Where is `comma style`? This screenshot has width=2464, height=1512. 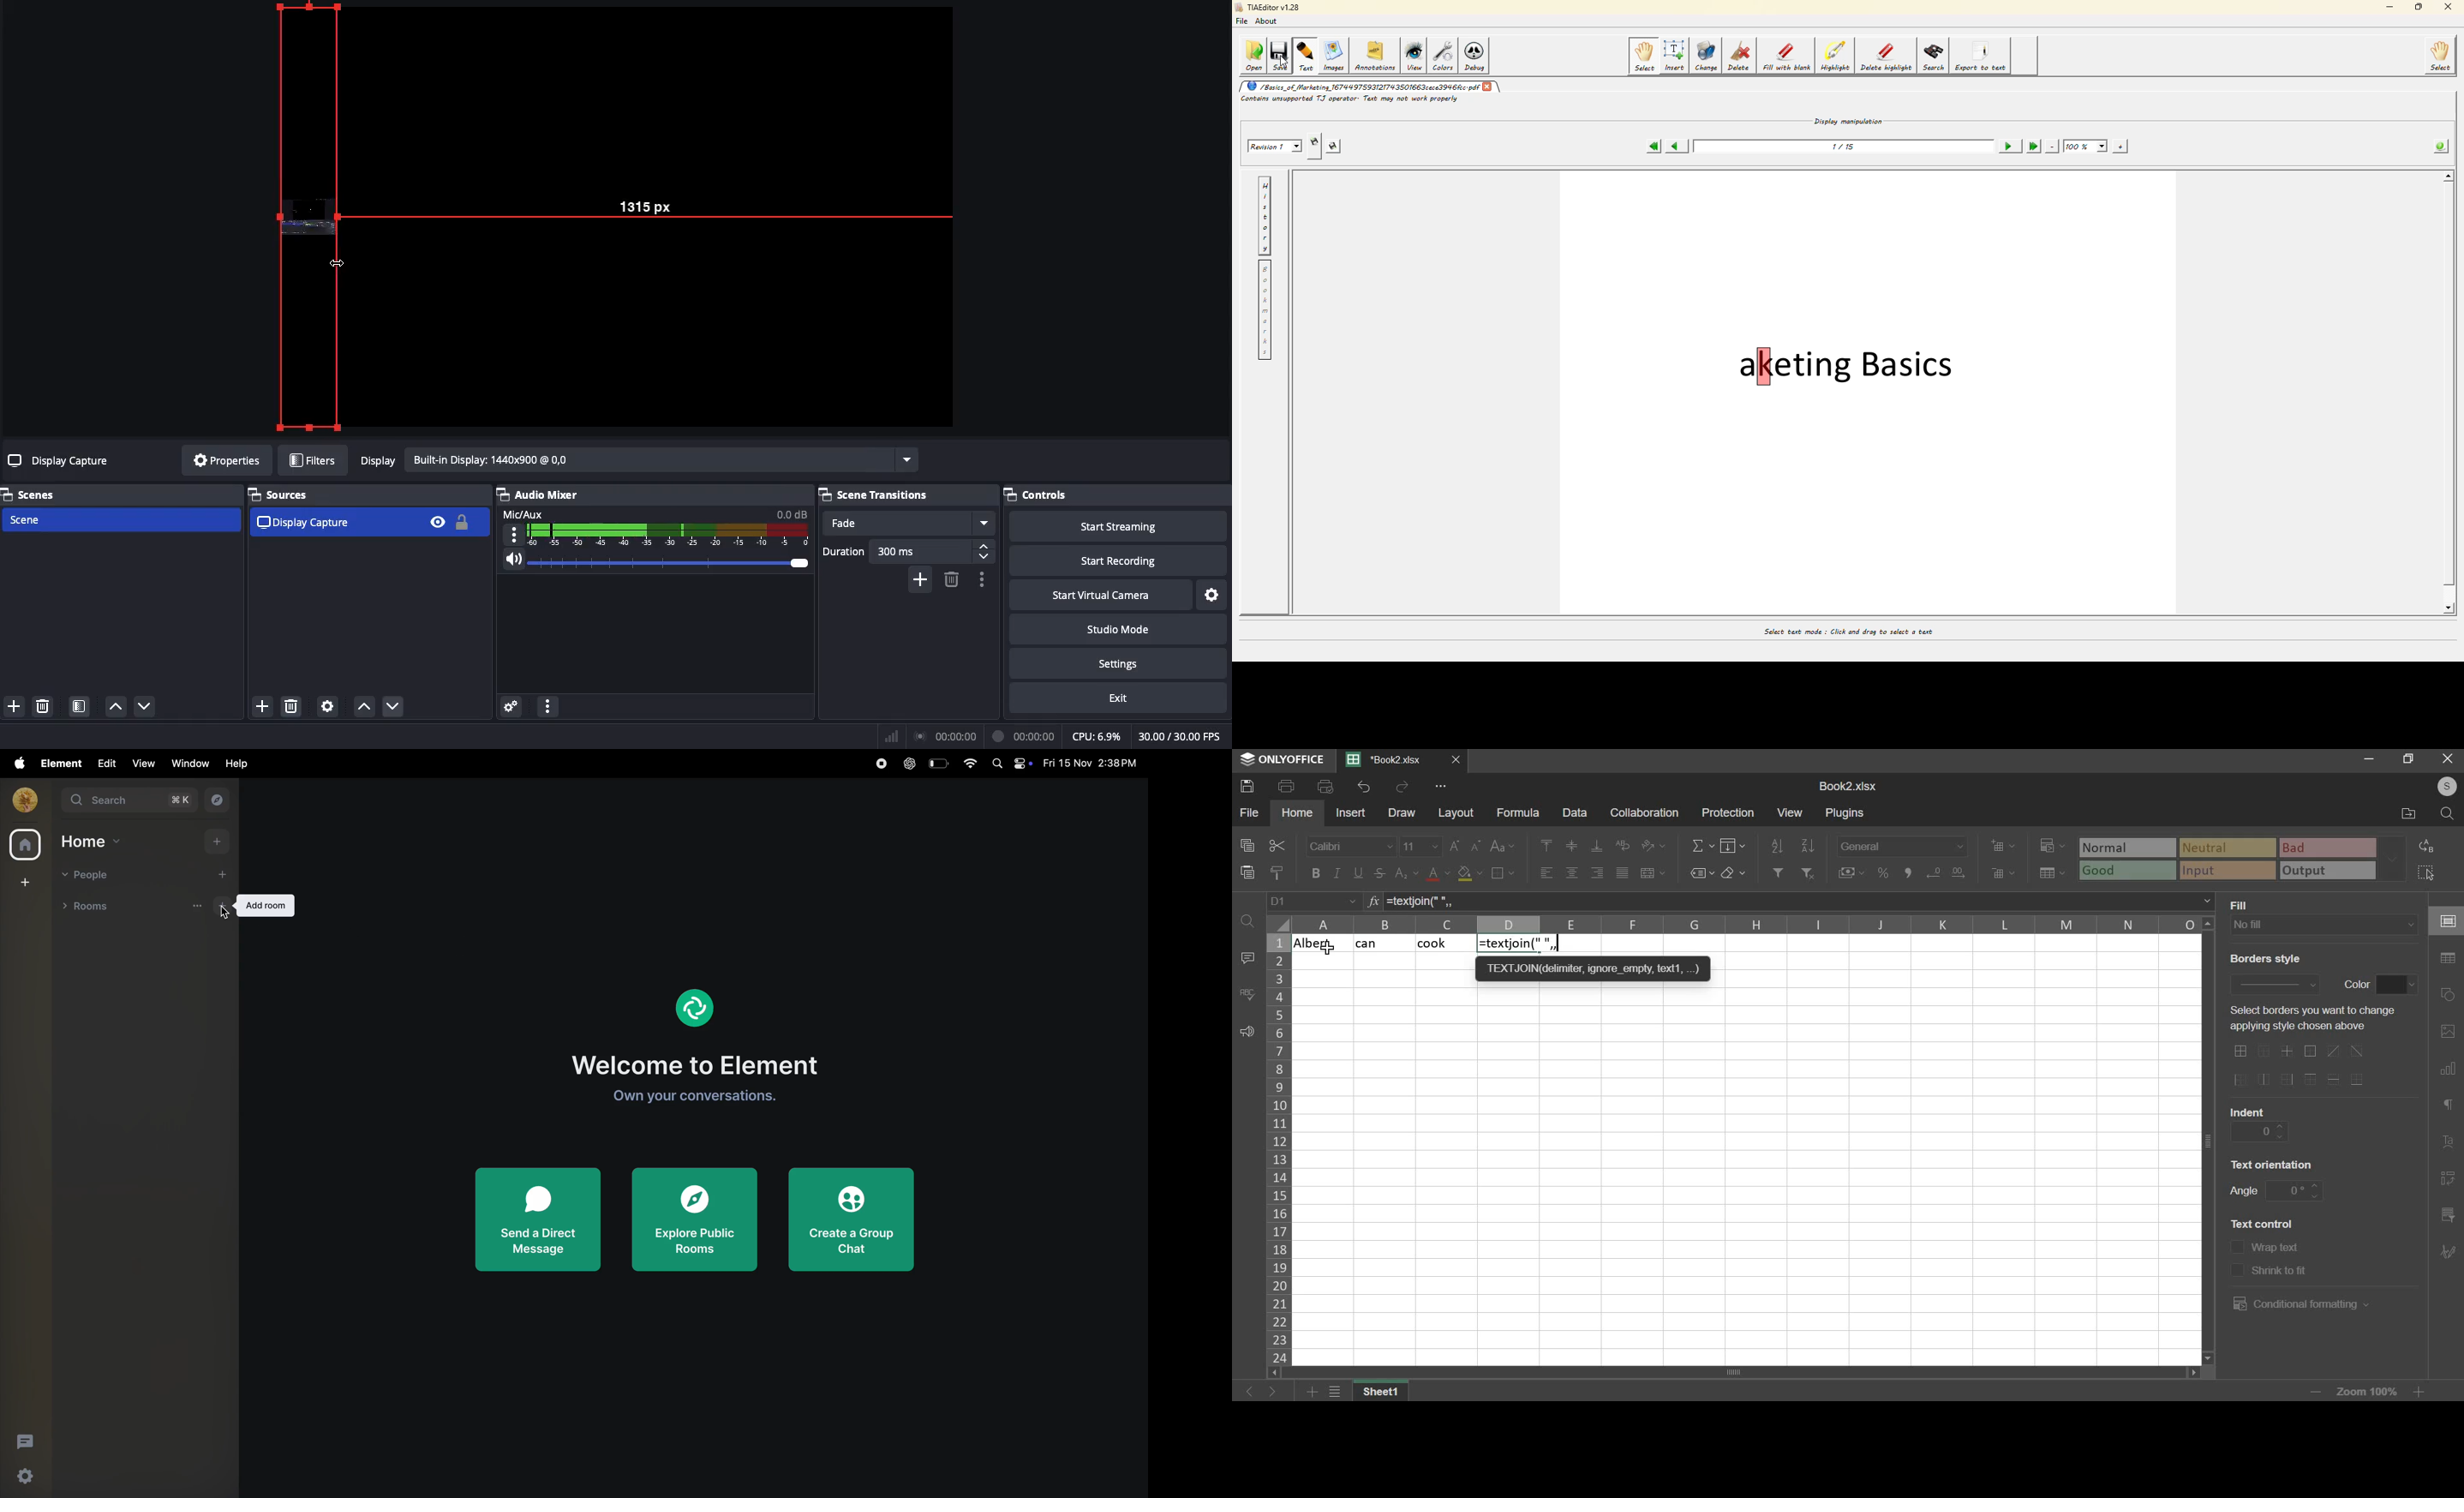
comma style is located at coordinates (1911, 873).